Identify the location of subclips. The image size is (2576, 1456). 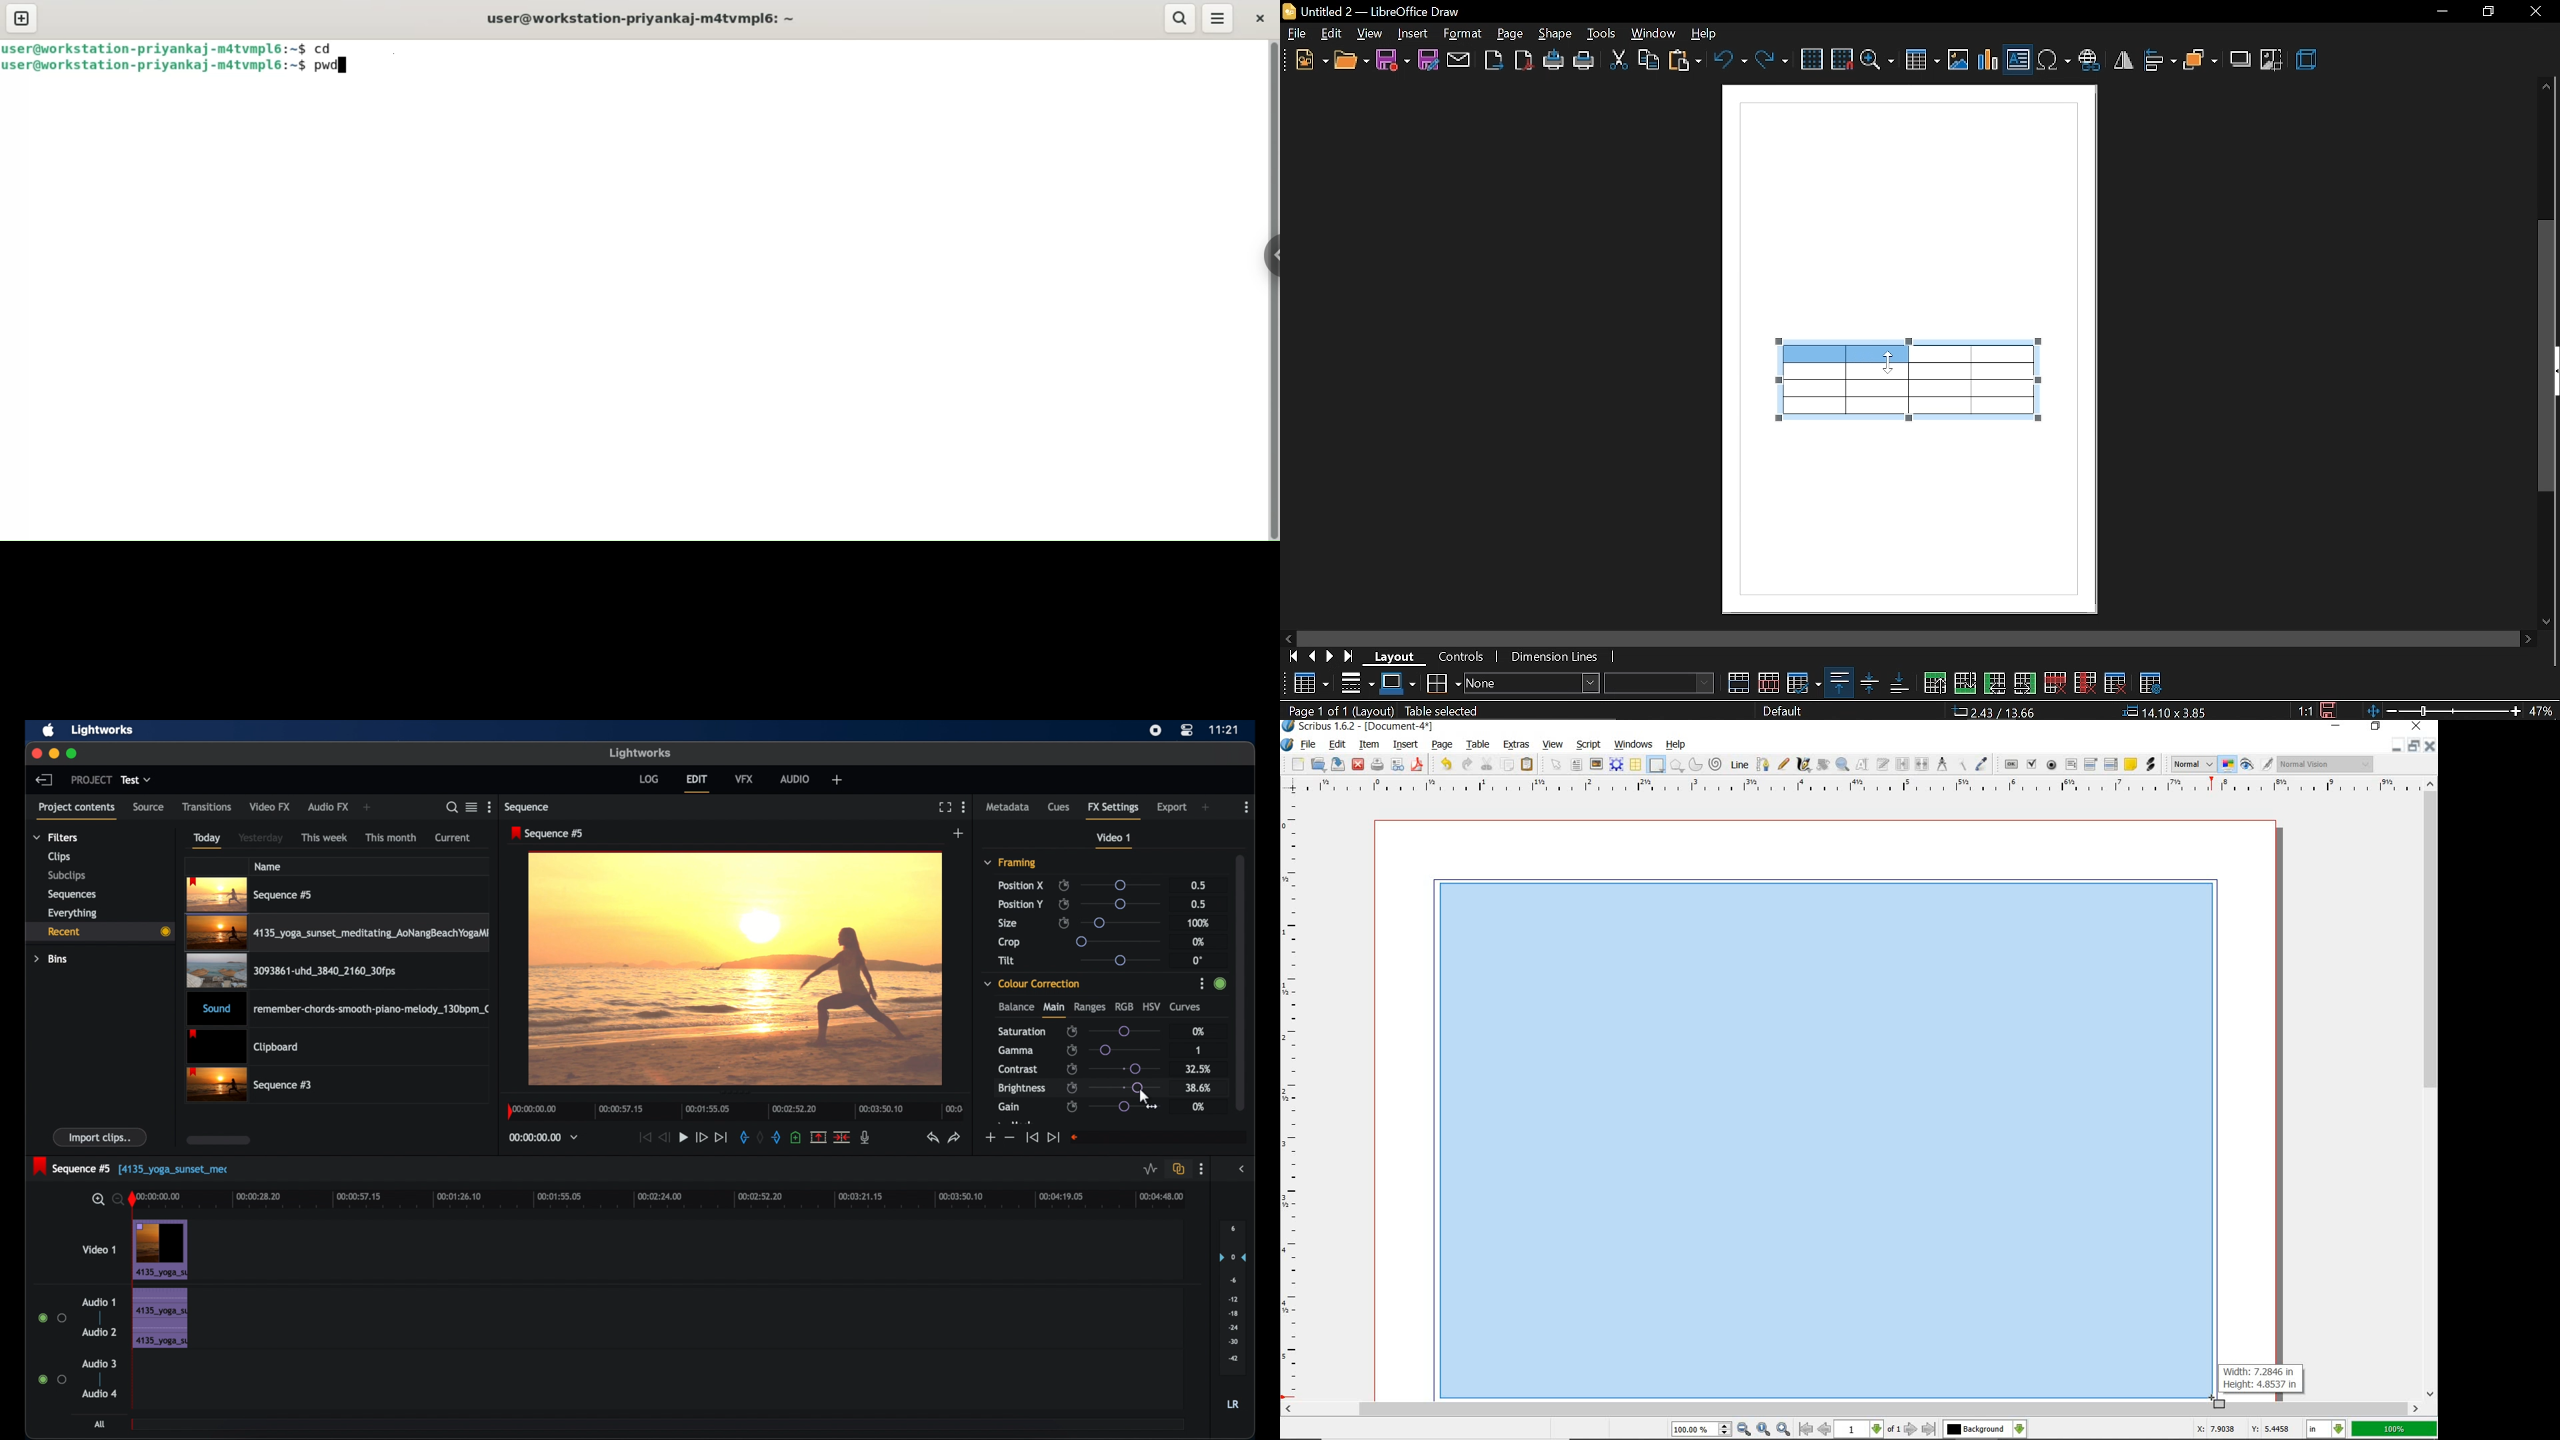
(67, 875).